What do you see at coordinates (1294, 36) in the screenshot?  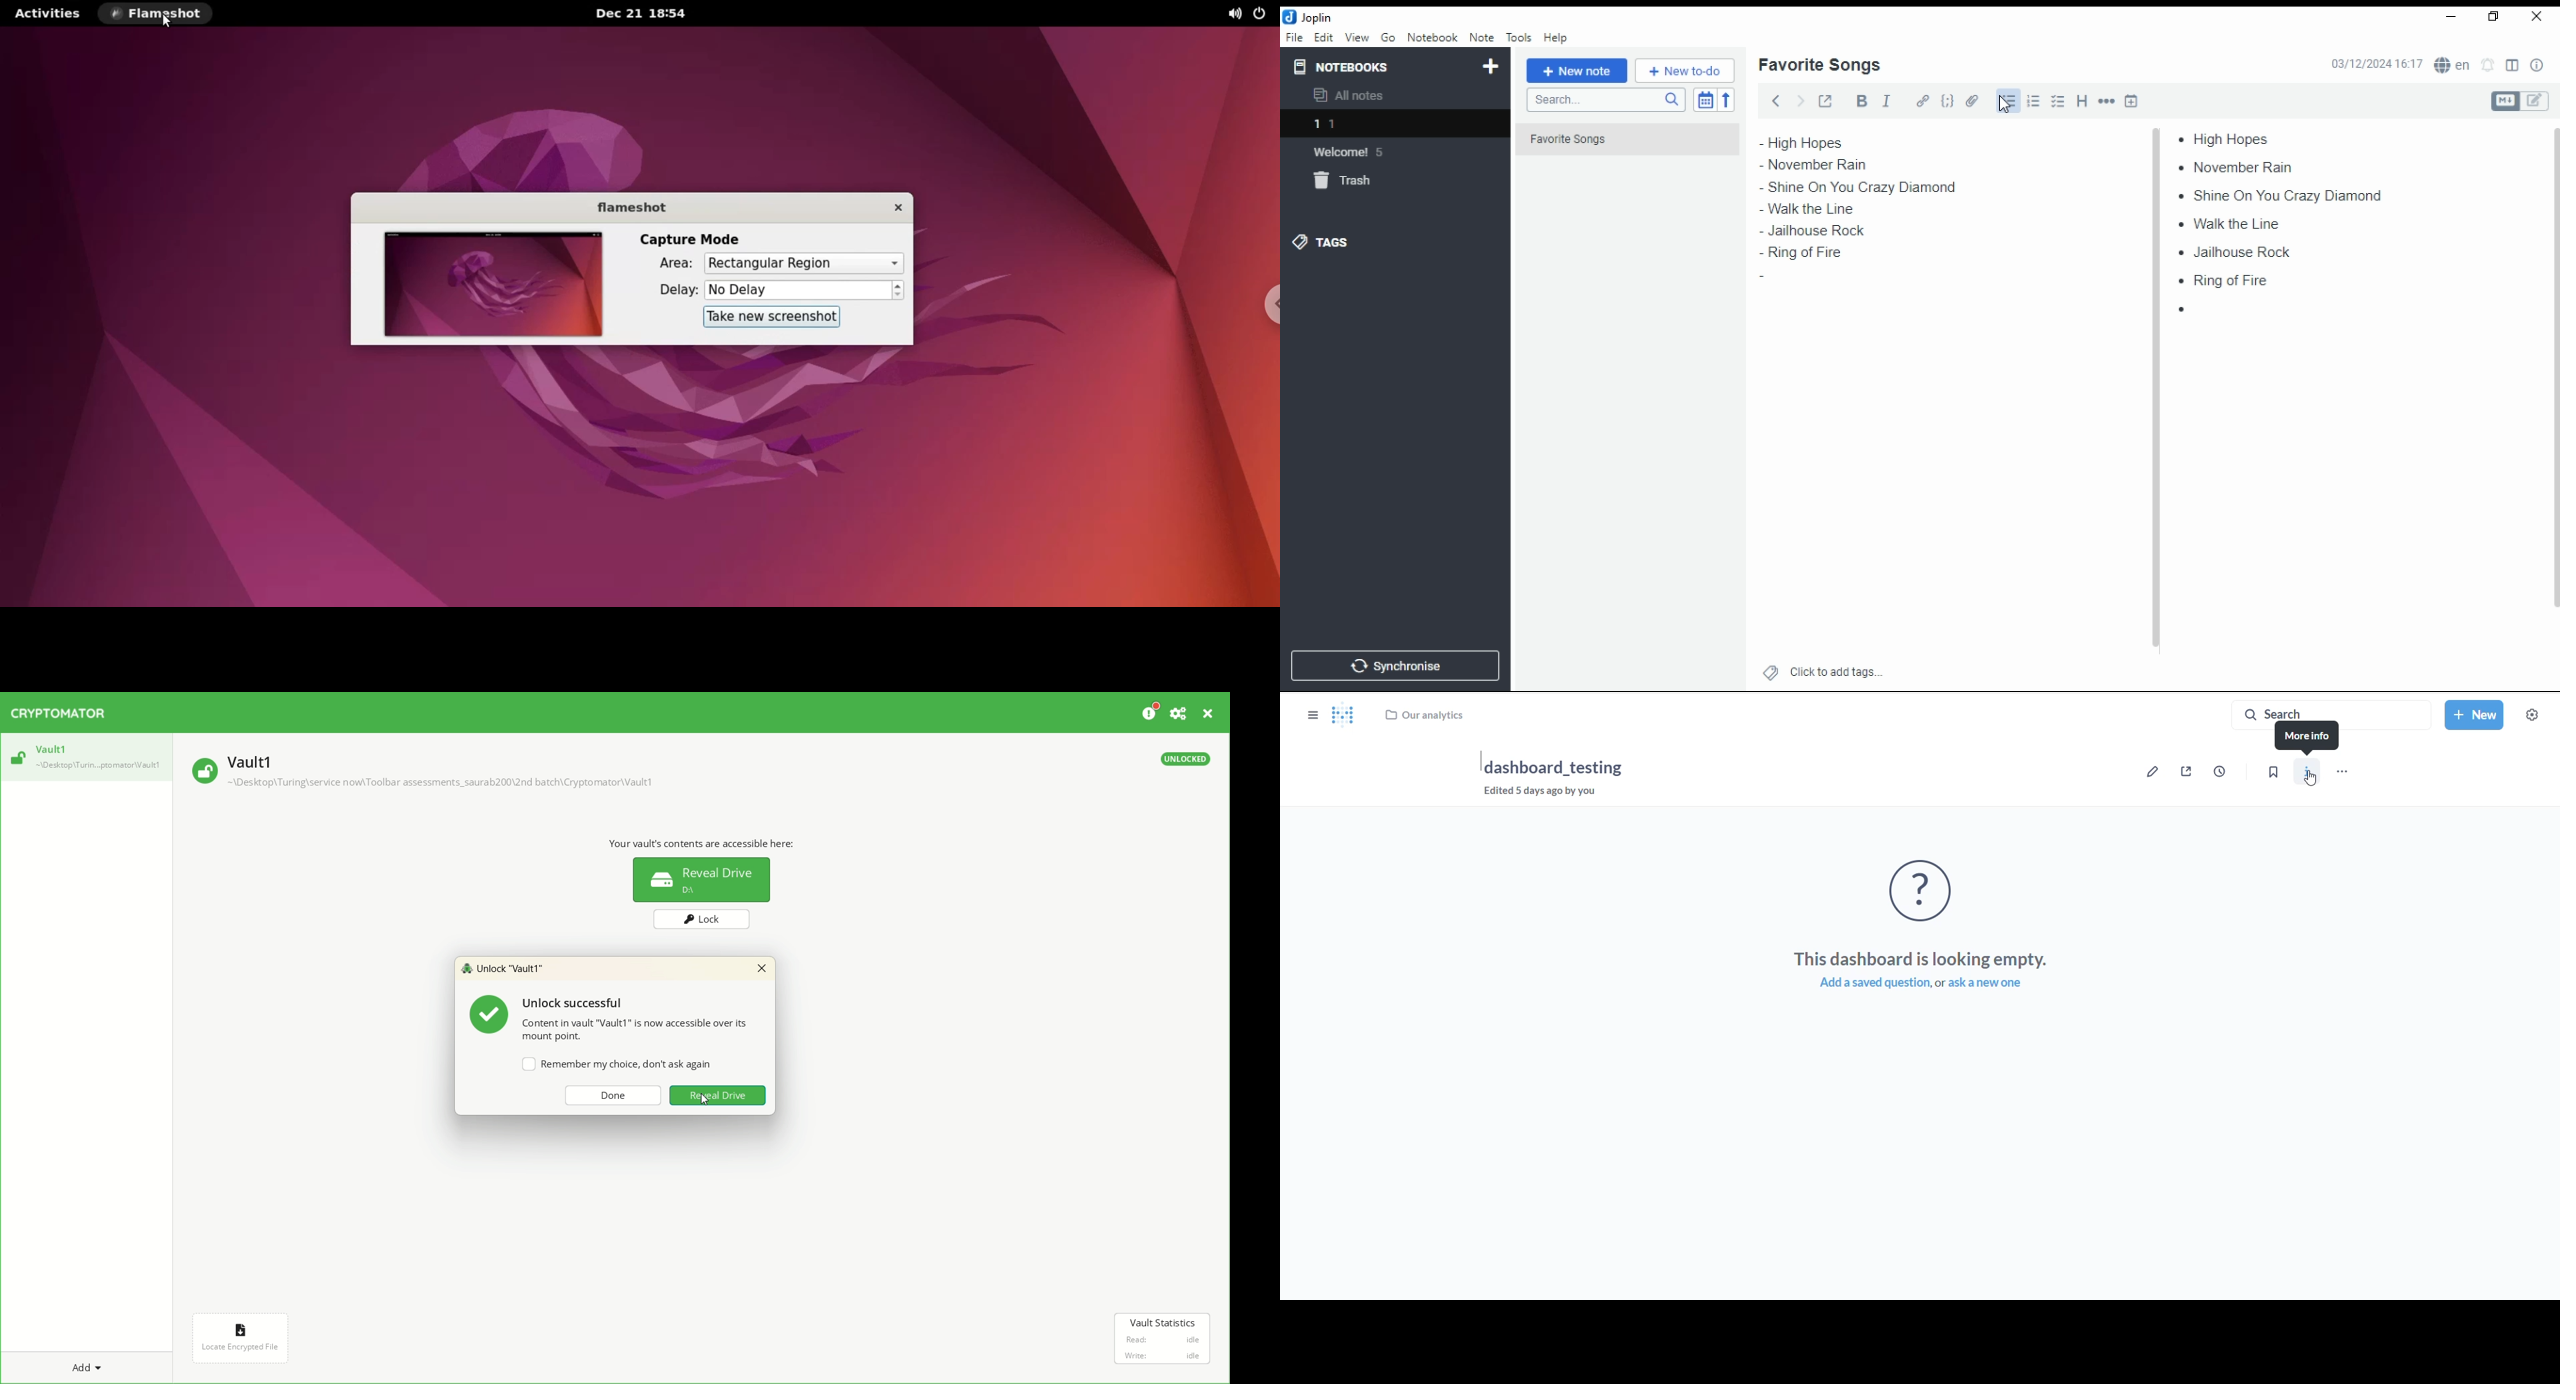 I see `file` at bounding box center [1294, 36].